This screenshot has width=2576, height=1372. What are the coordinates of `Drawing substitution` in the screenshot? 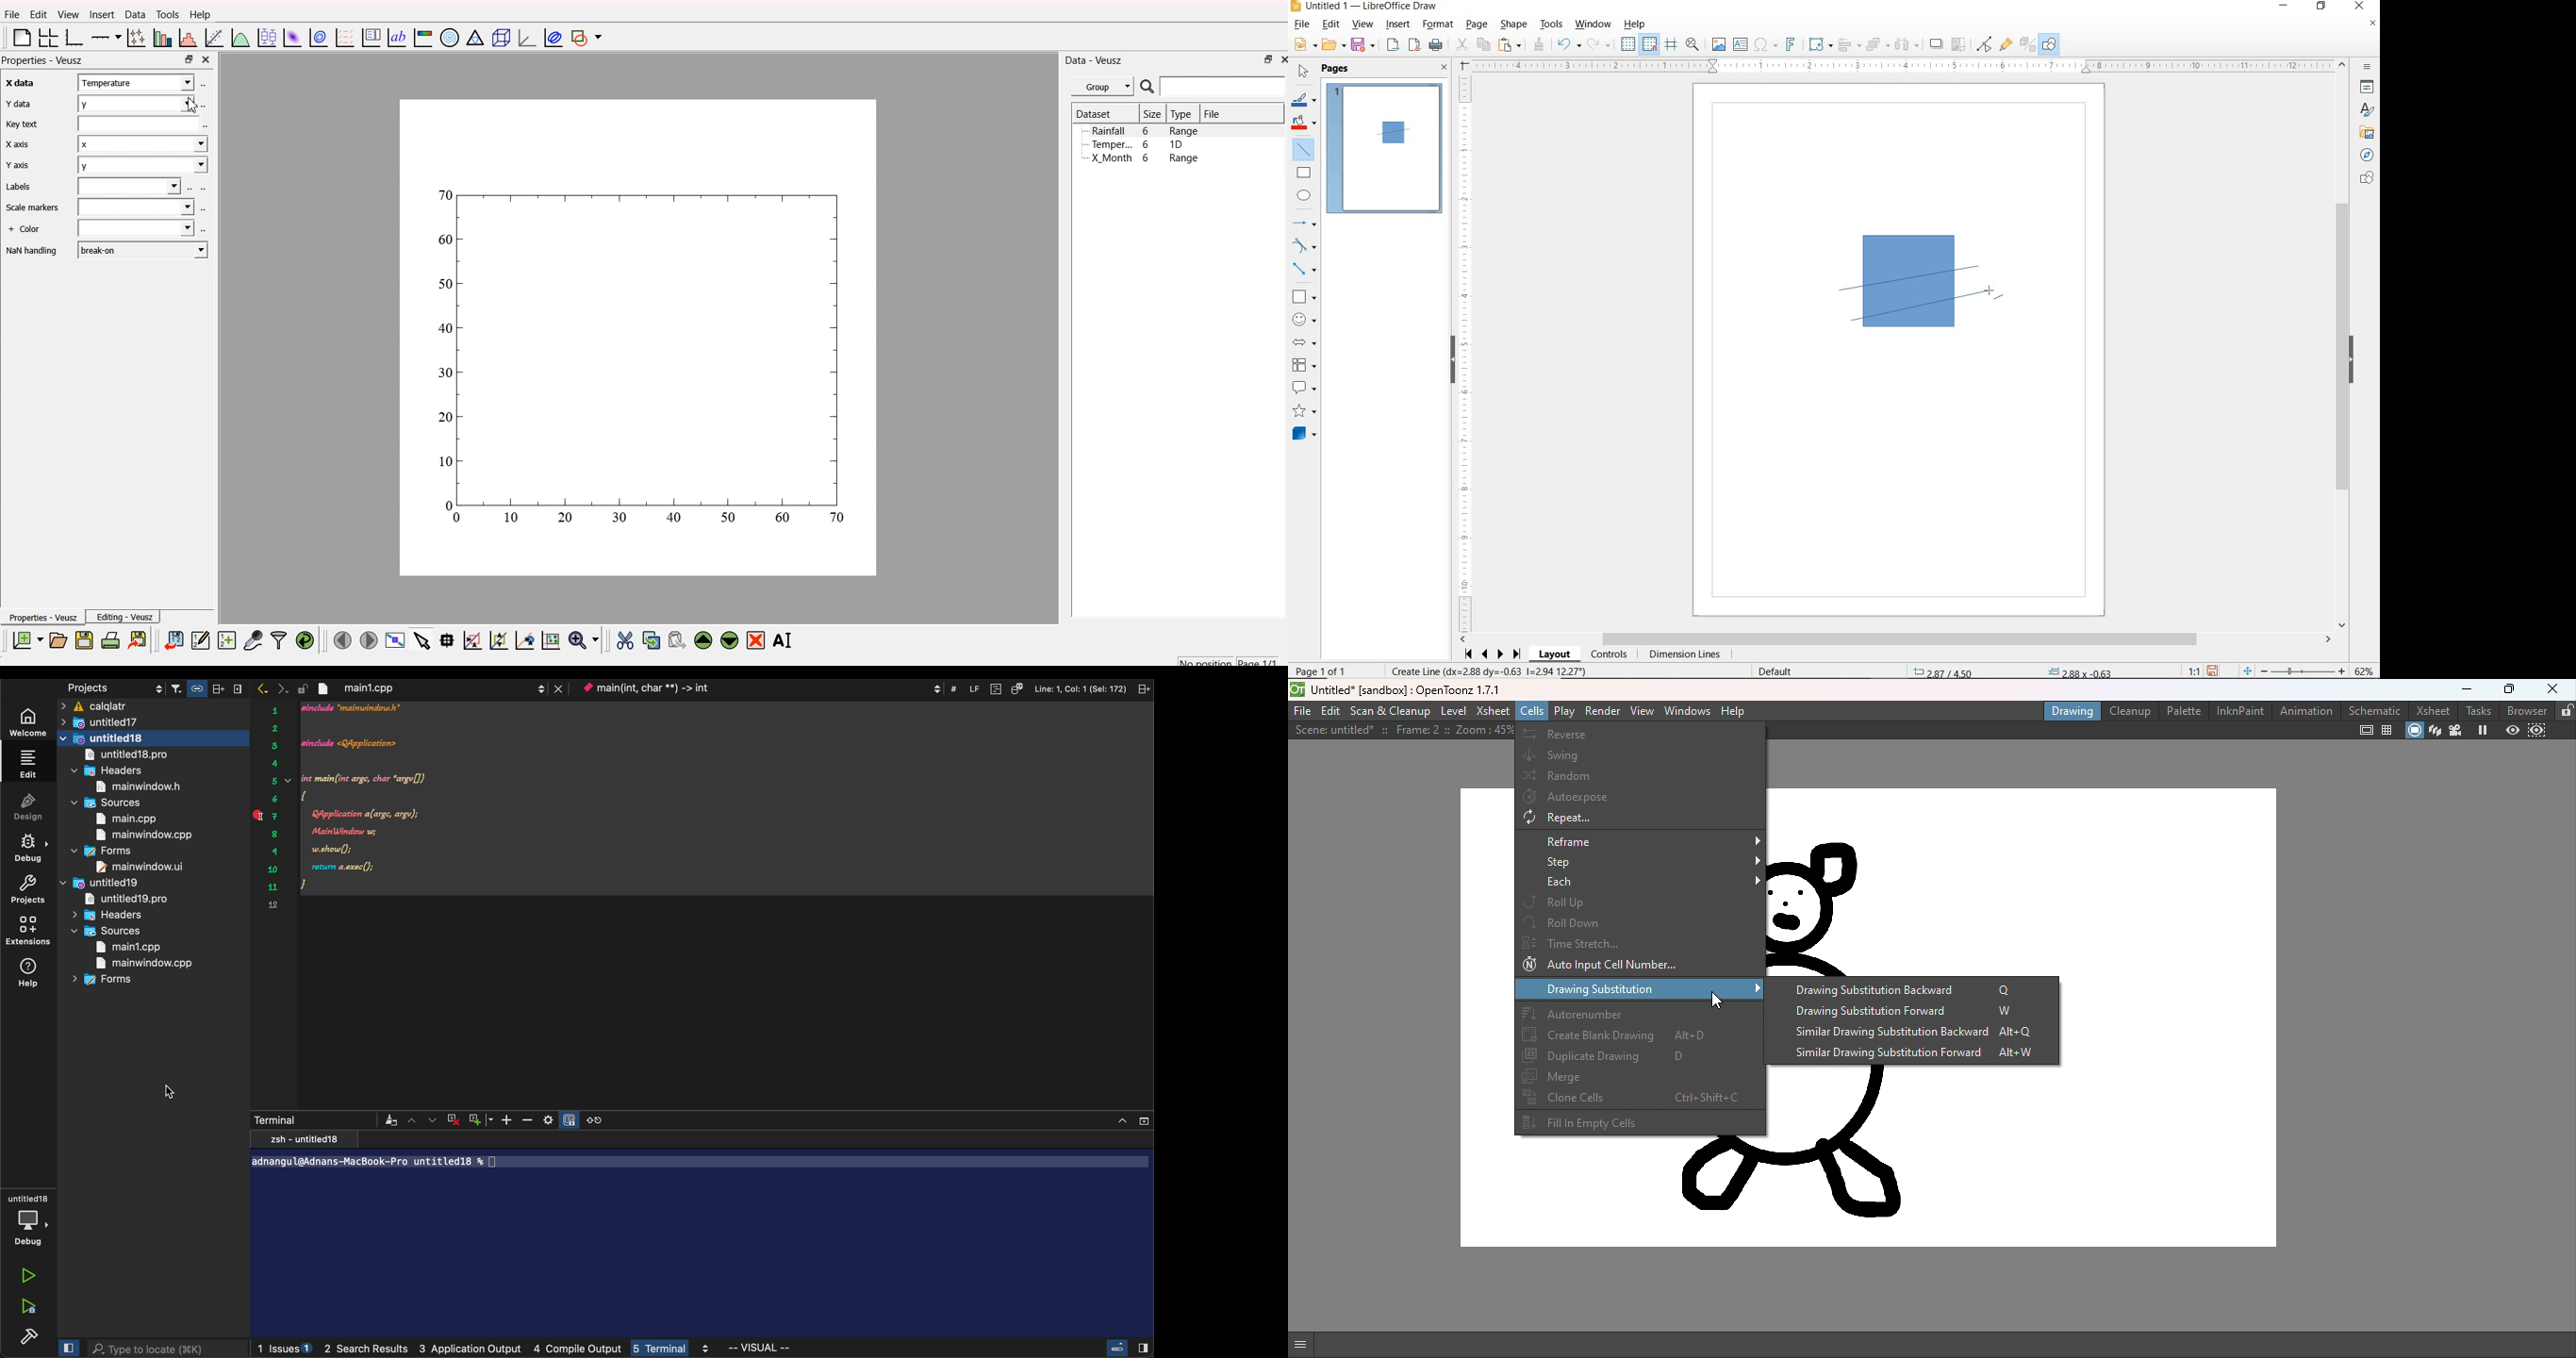 It's located at (1643, 990).